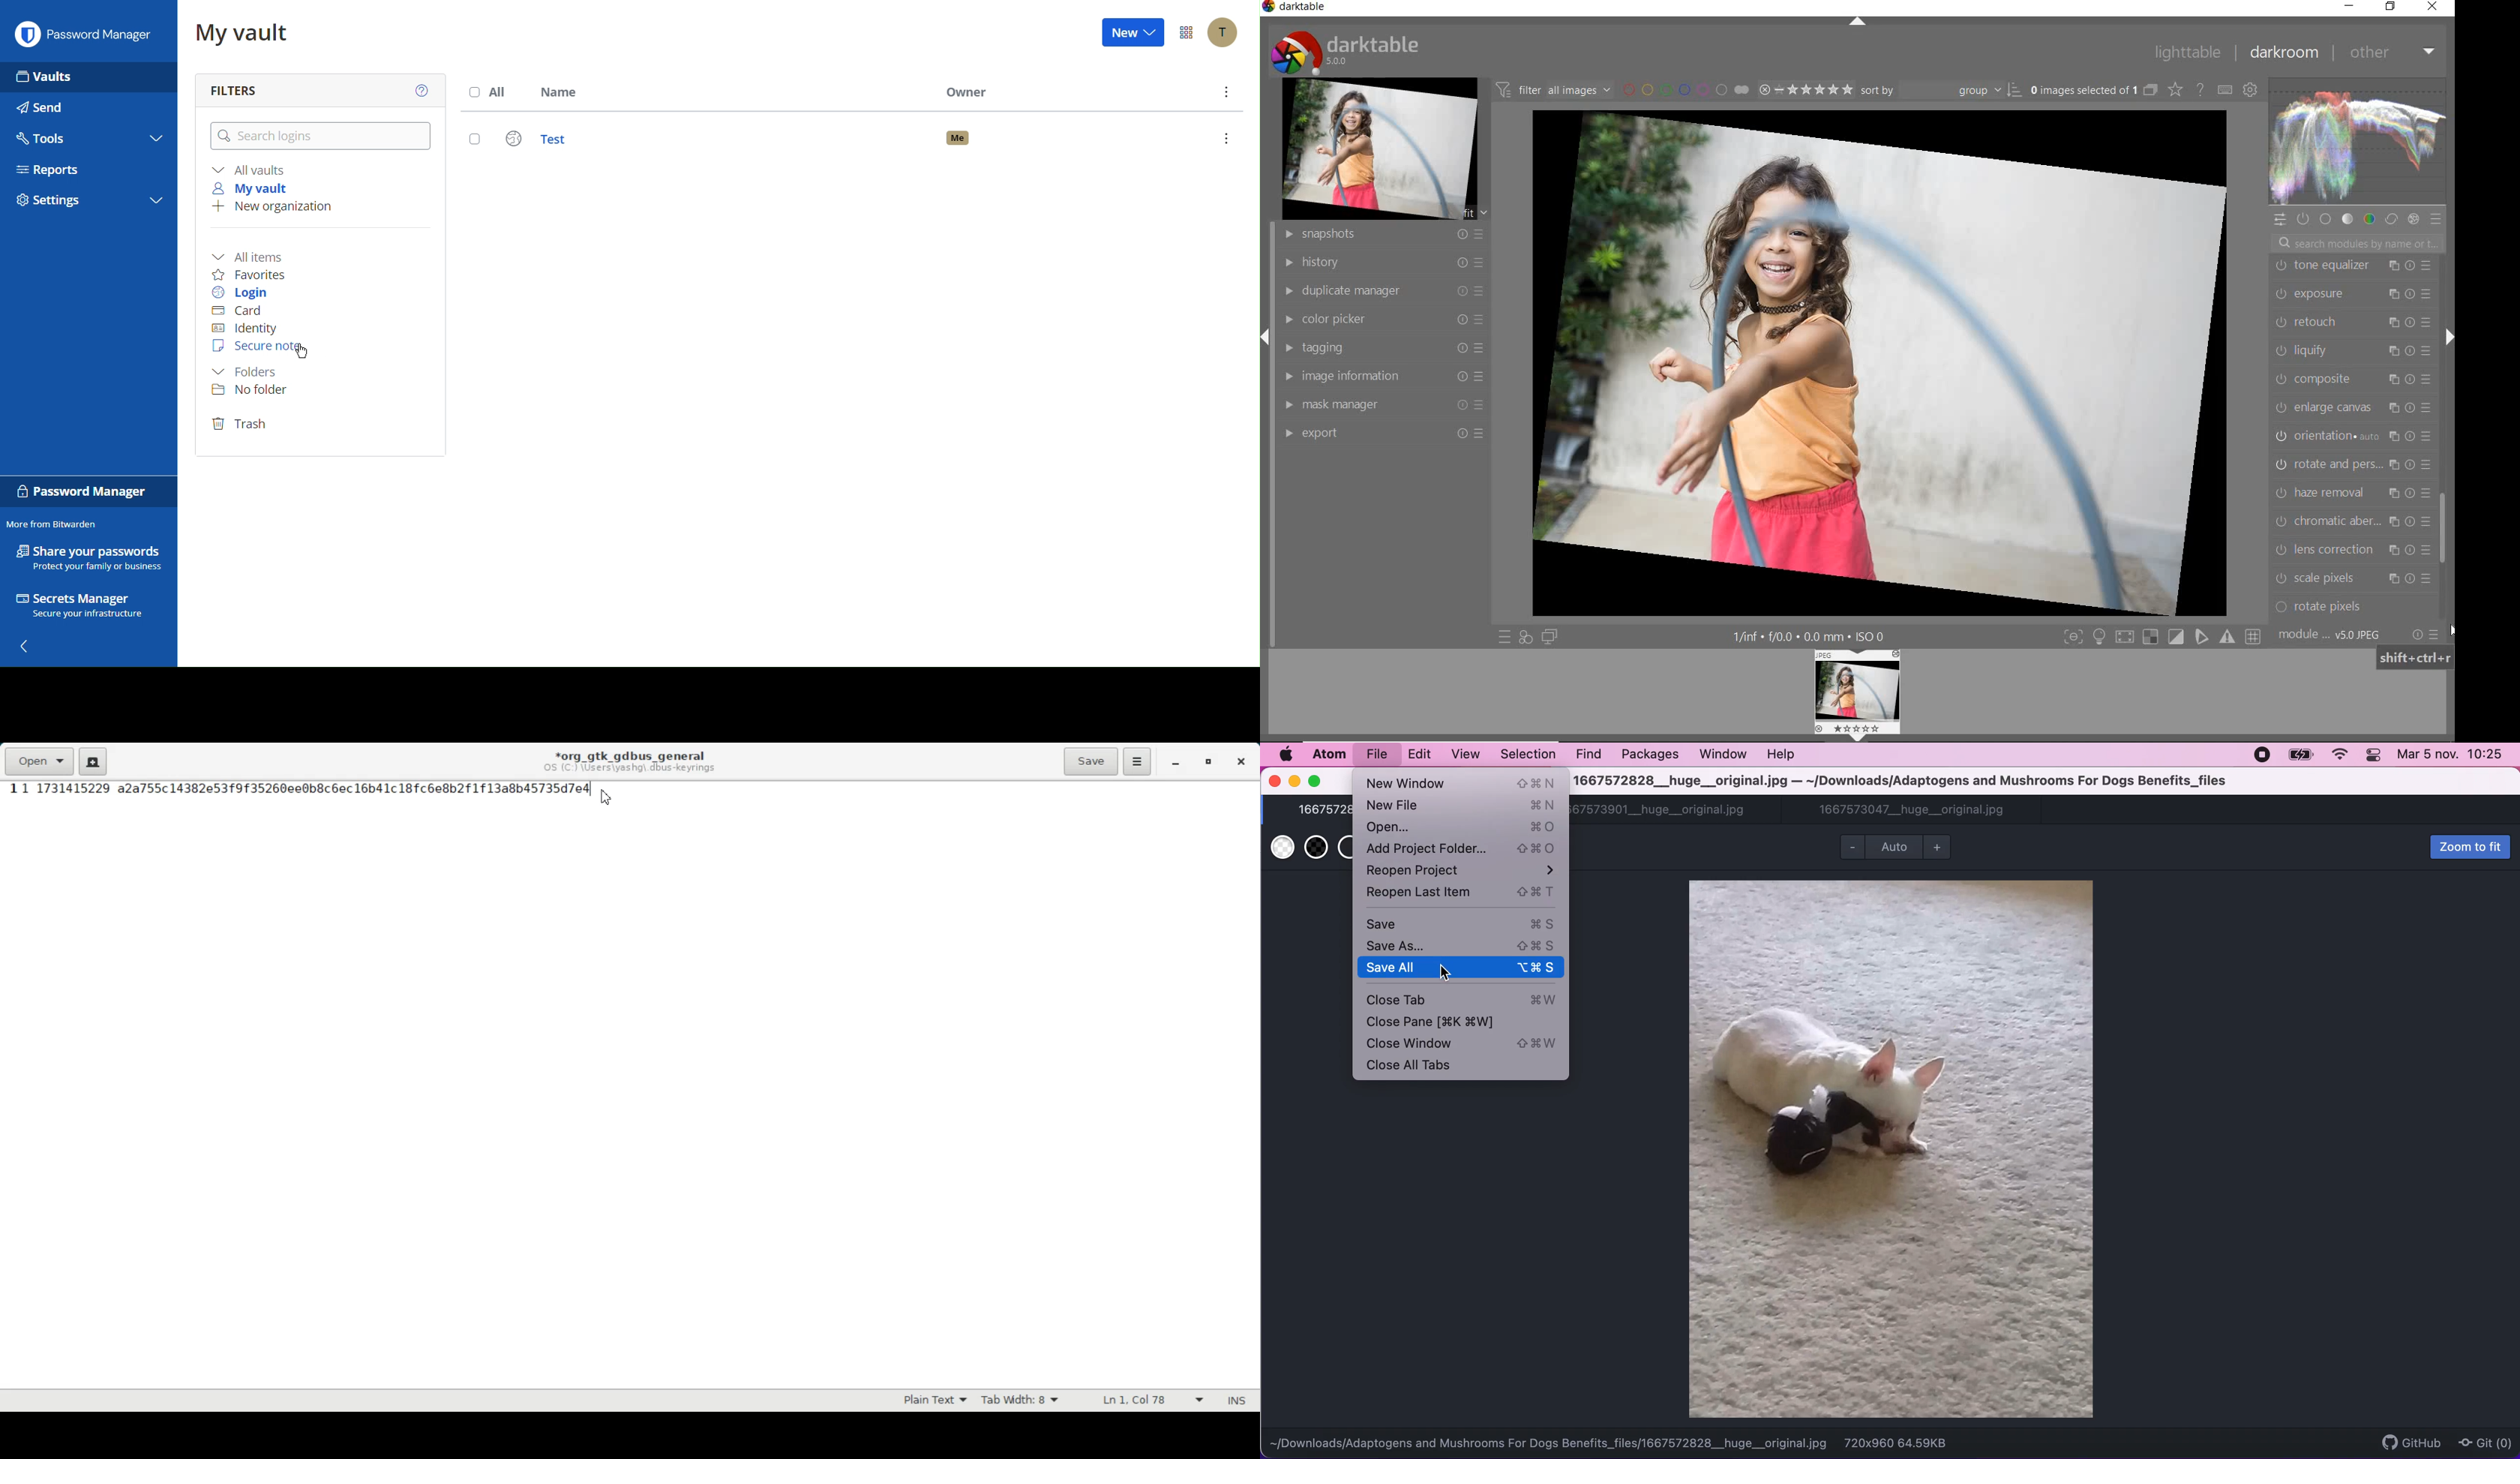 Image resolution: width=2520 pixels, height=1484 pixels. Describe the element at coordinates (2447, 277) in the screenshot. I see `CURSOR` at that location.